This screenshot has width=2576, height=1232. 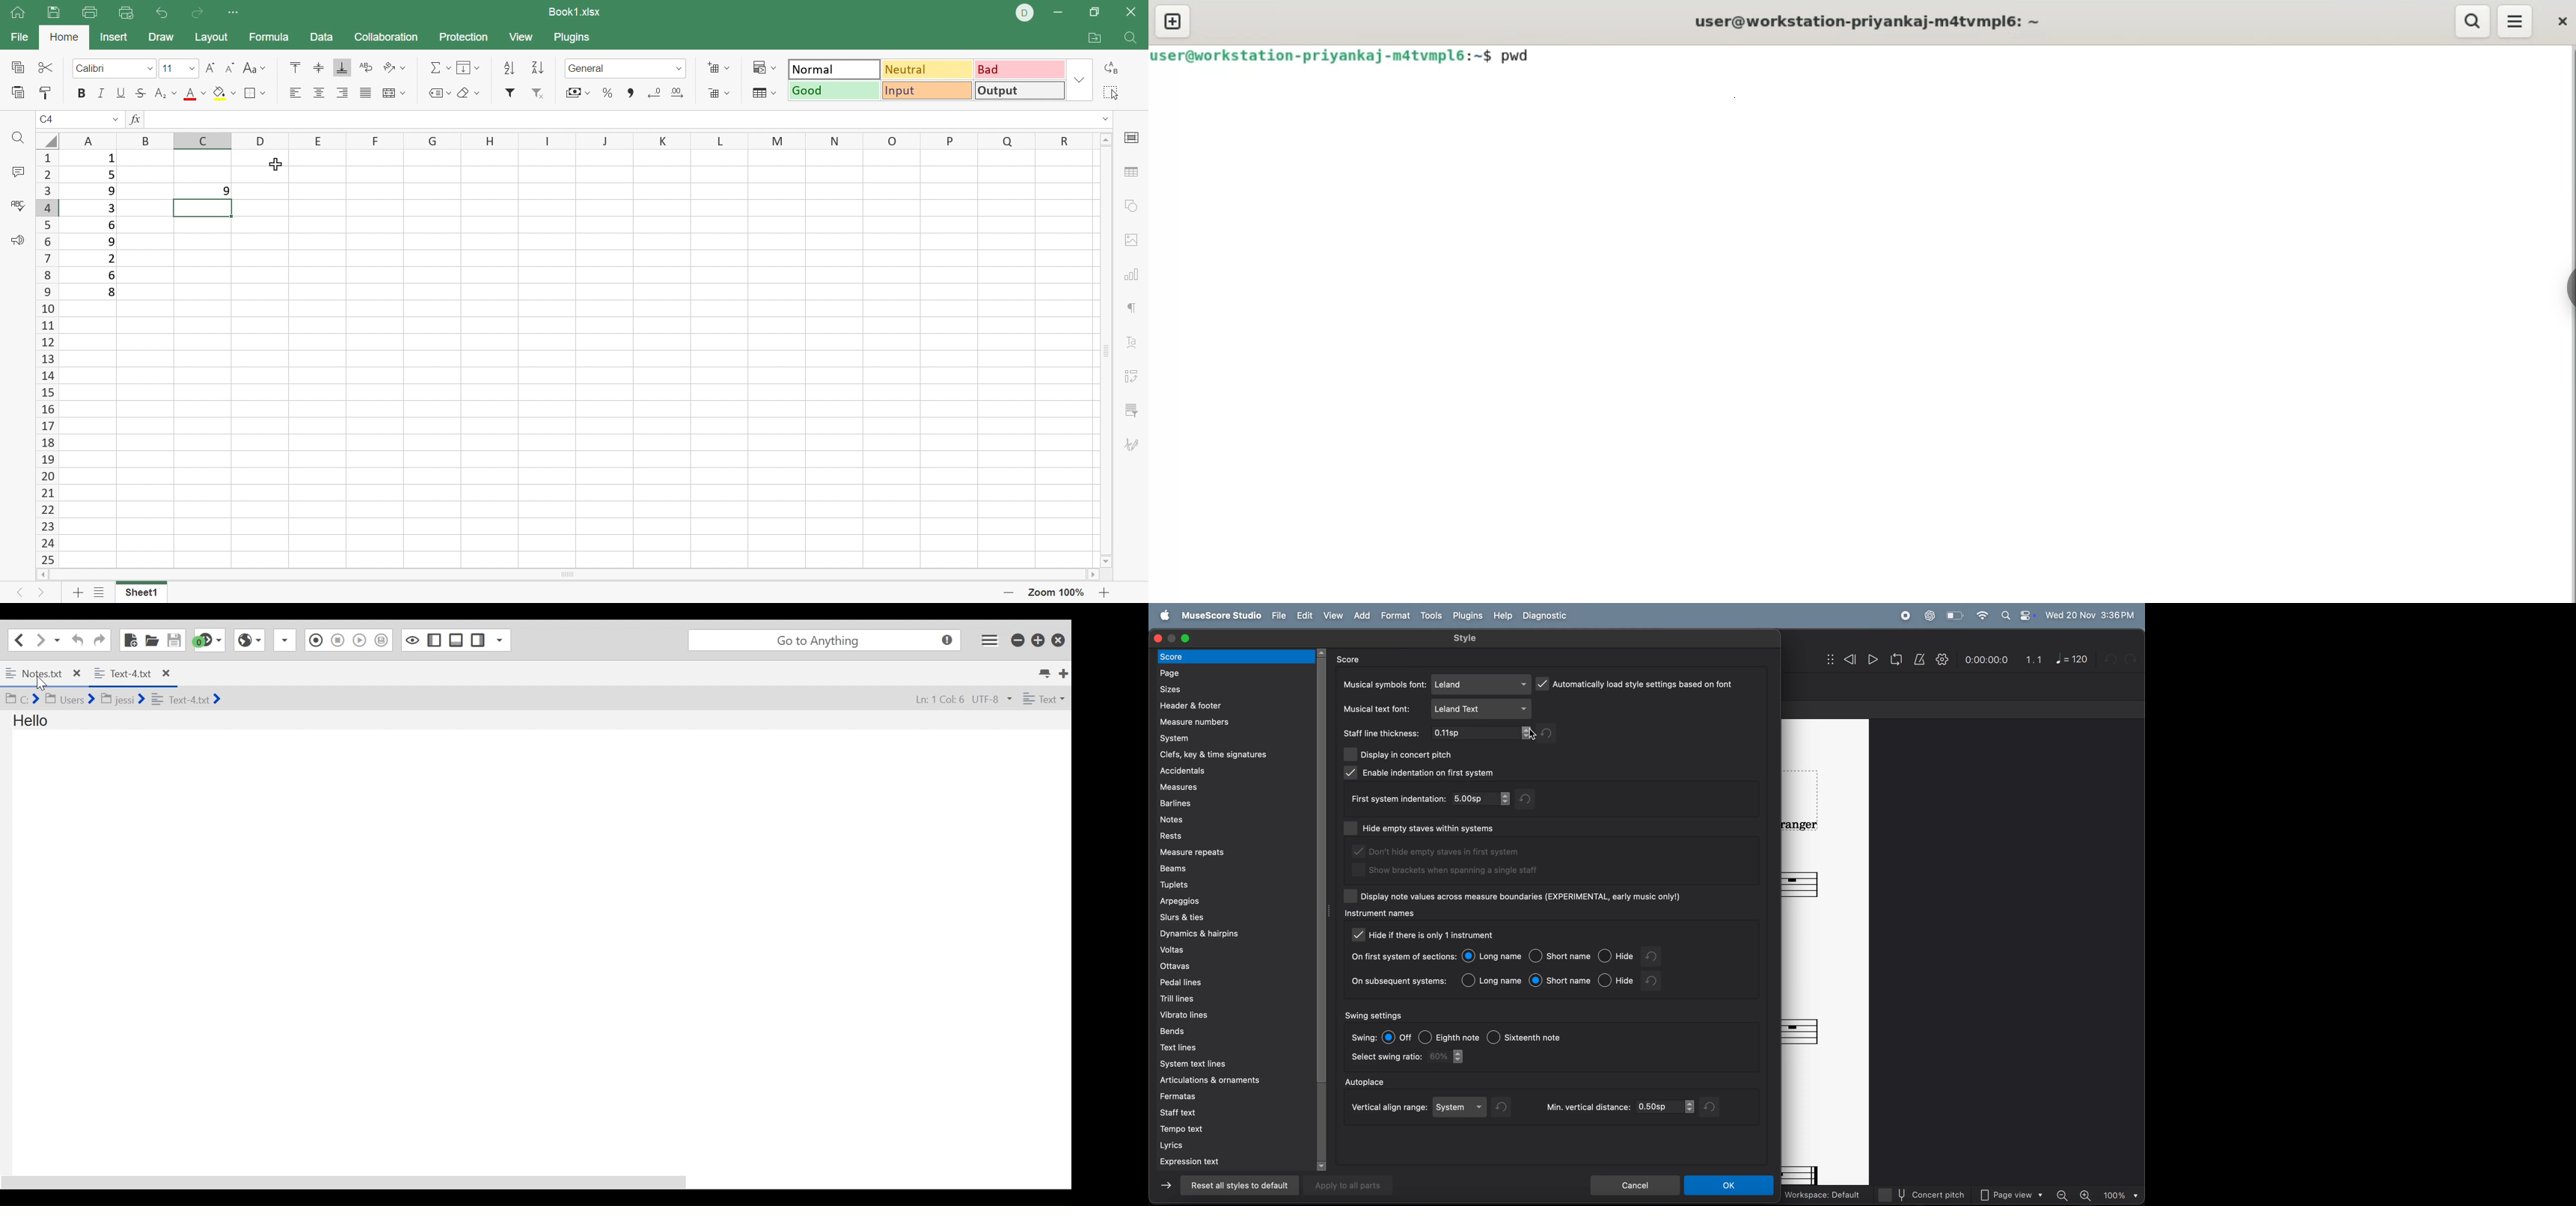 I want to click on fermates, so click(x=1232, y=1095).